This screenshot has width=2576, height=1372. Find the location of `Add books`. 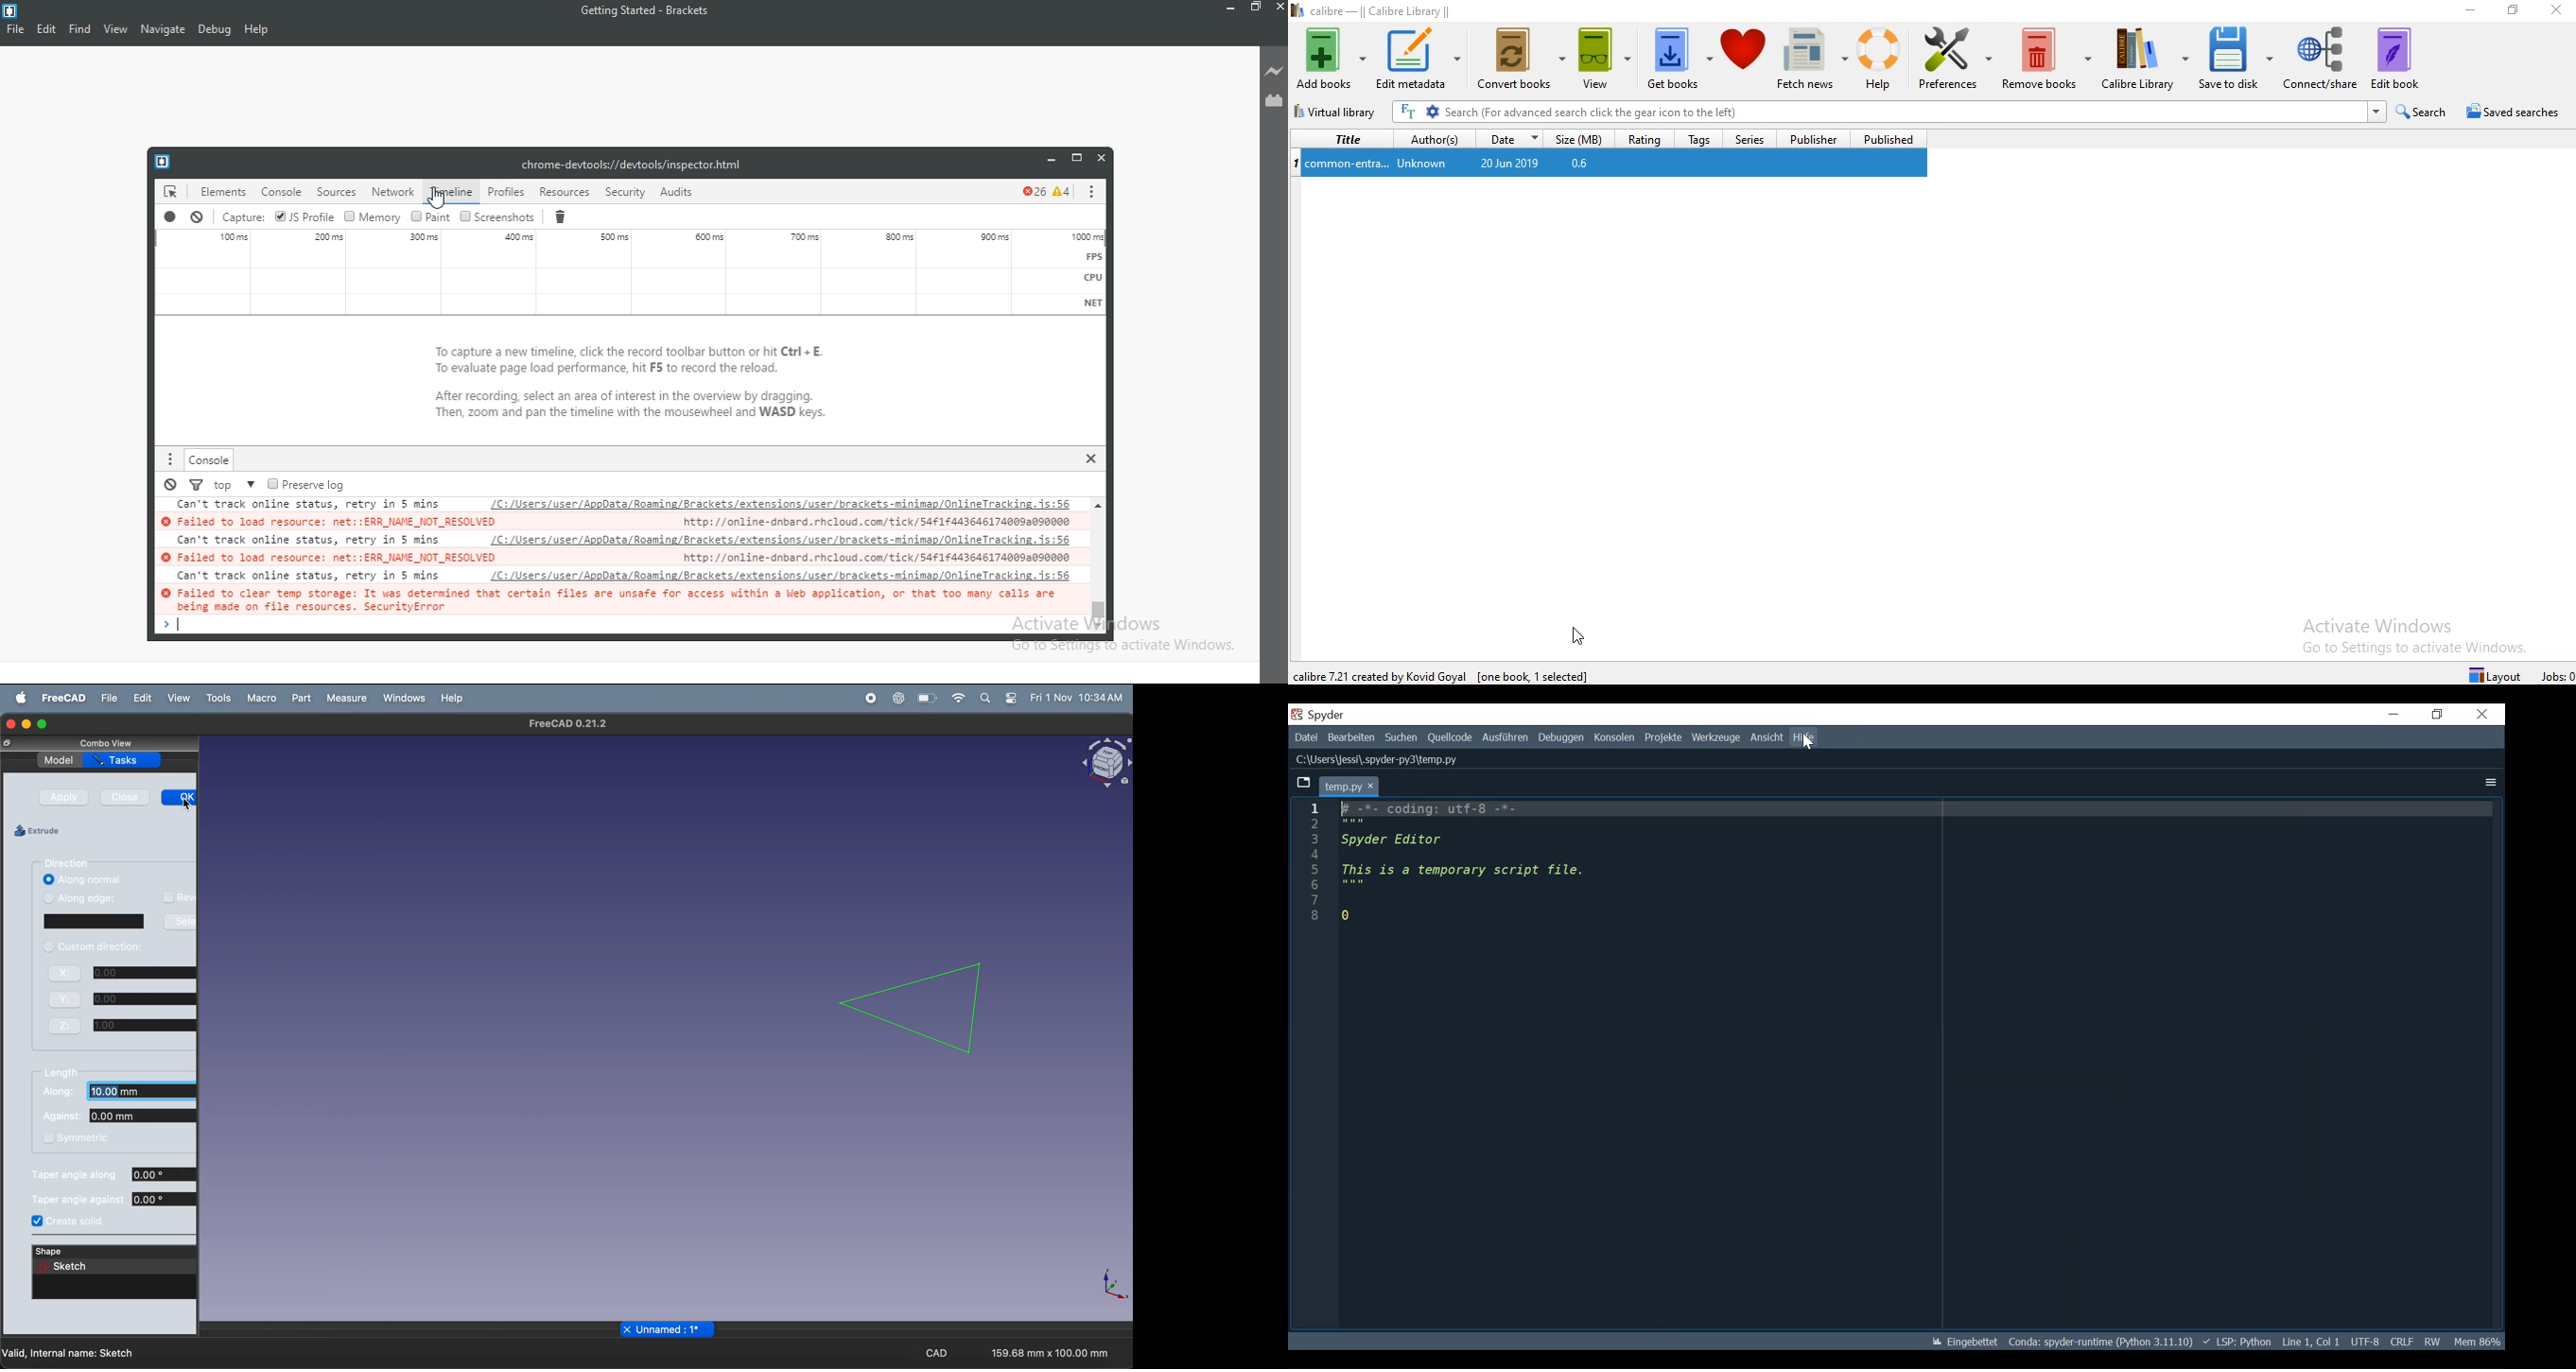

Add books is located at coordinates (1332, 55).